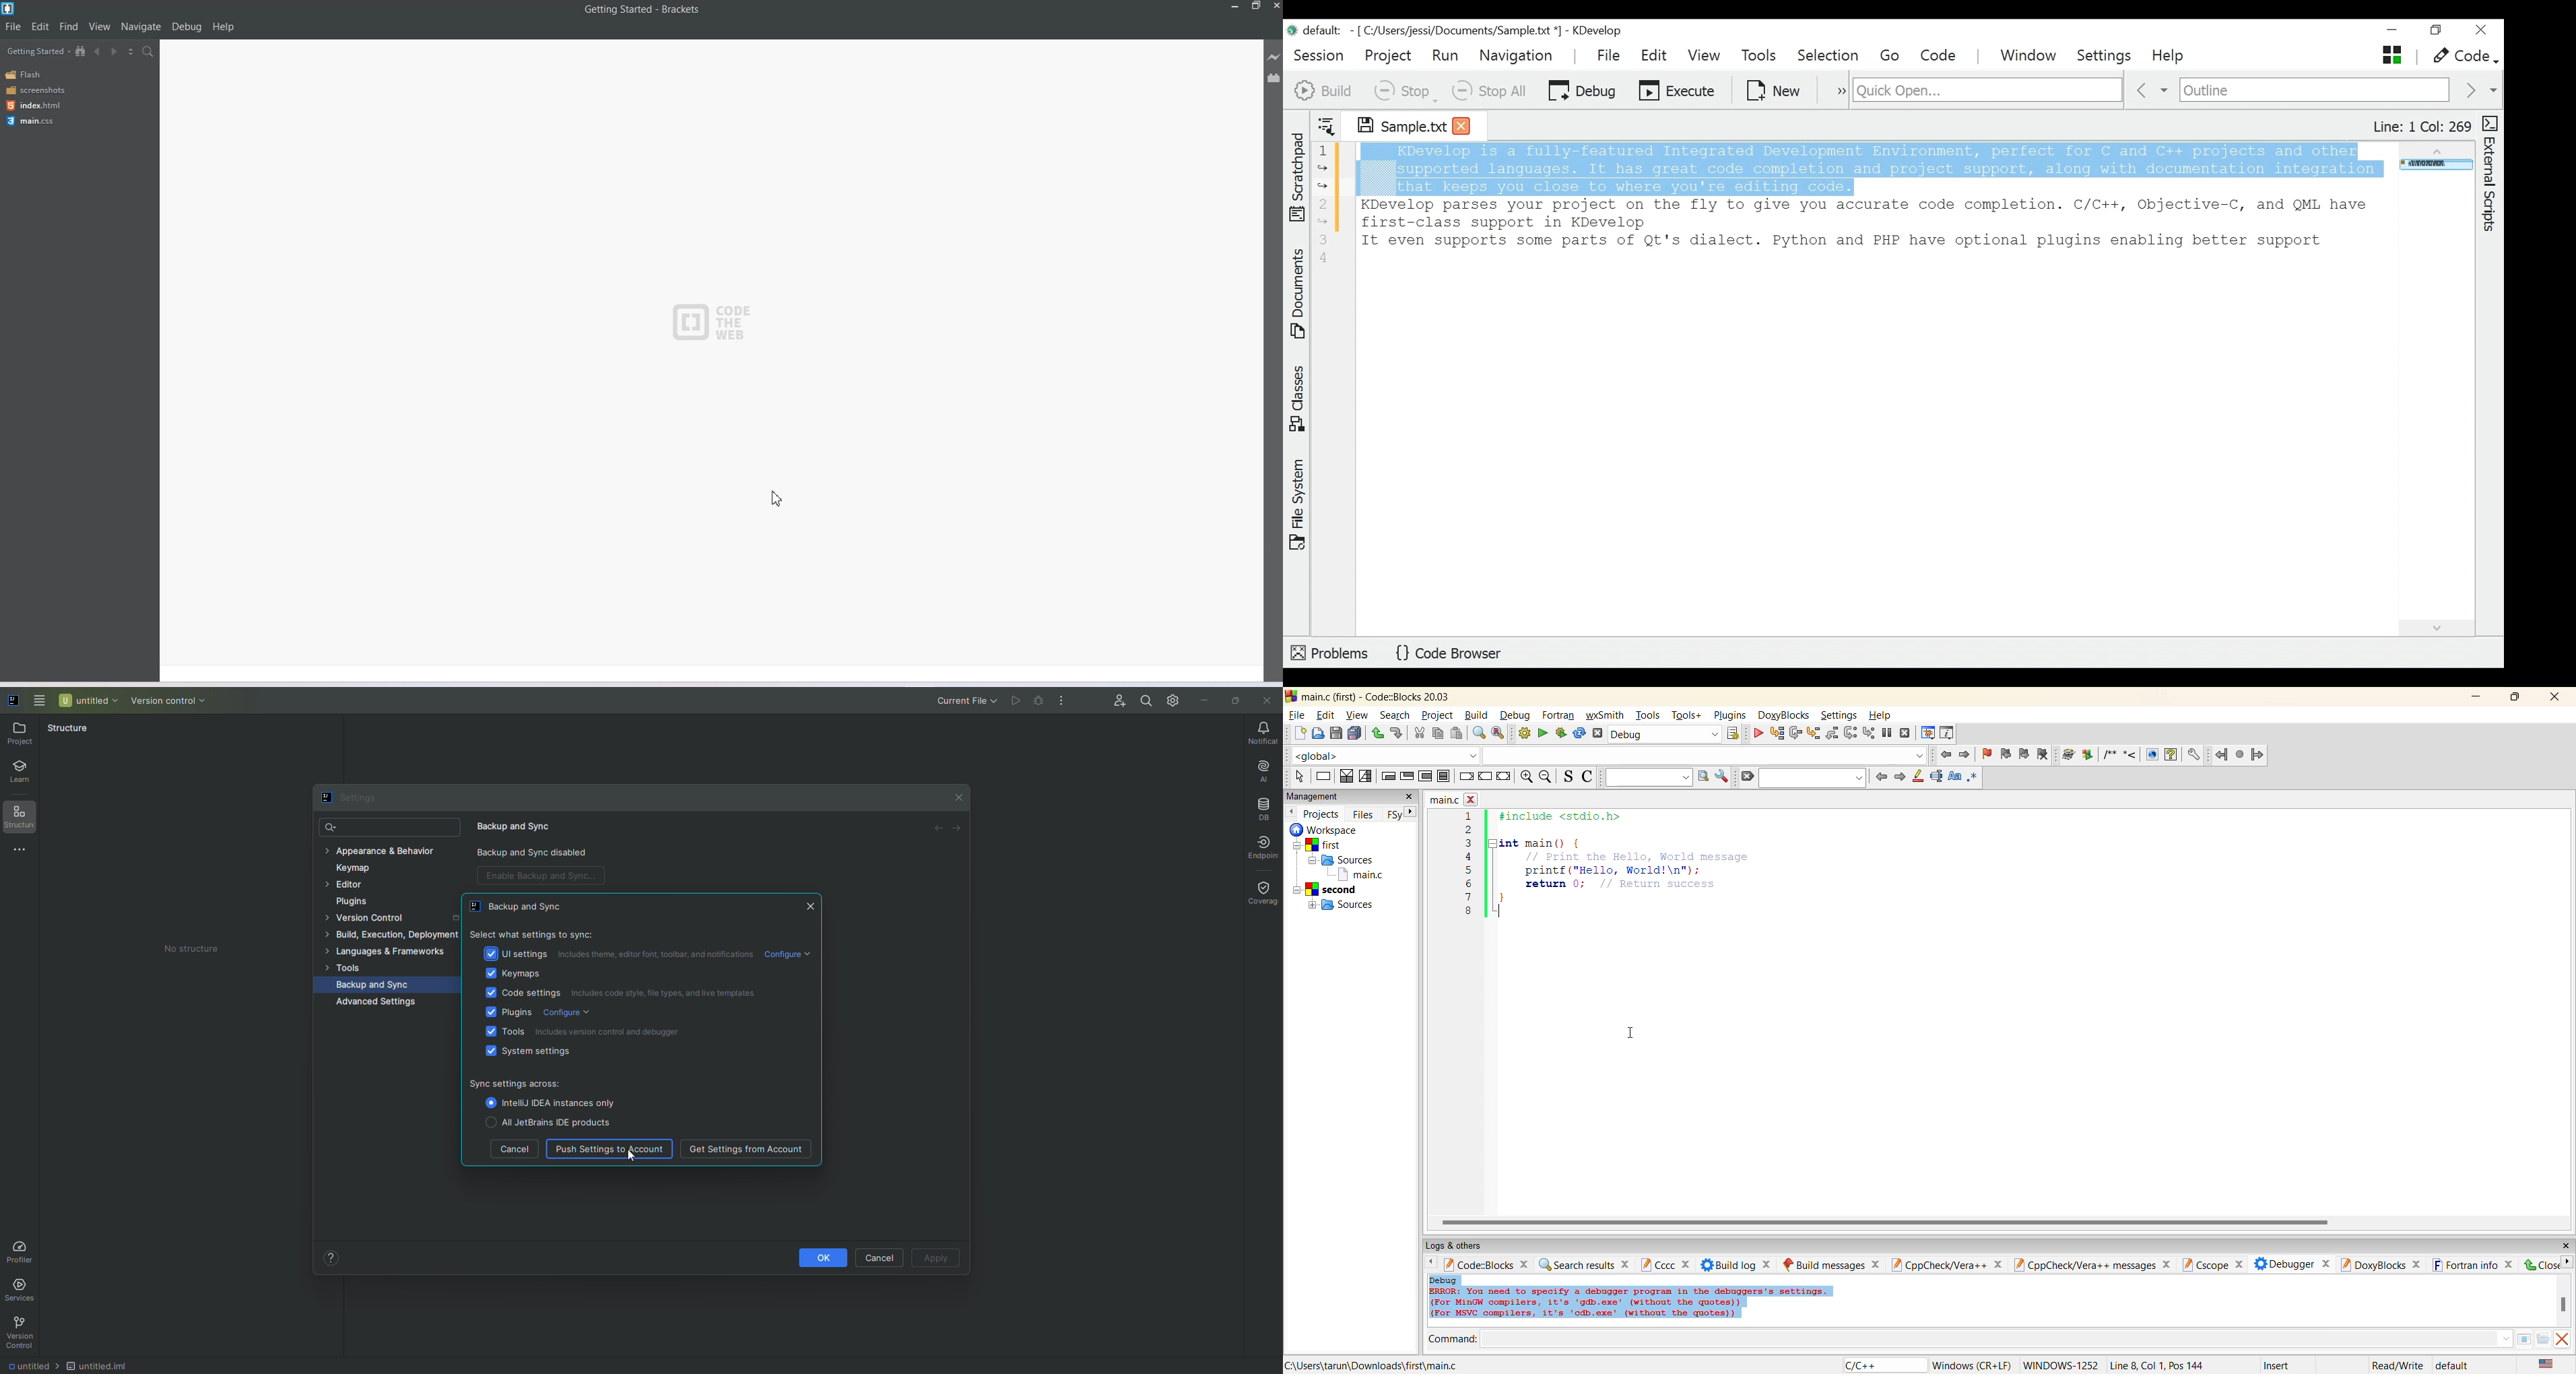  What do you see at coordinates (1491, 90) in the screenshot?
I see `Stop All` at bounding box center [1491, 90].